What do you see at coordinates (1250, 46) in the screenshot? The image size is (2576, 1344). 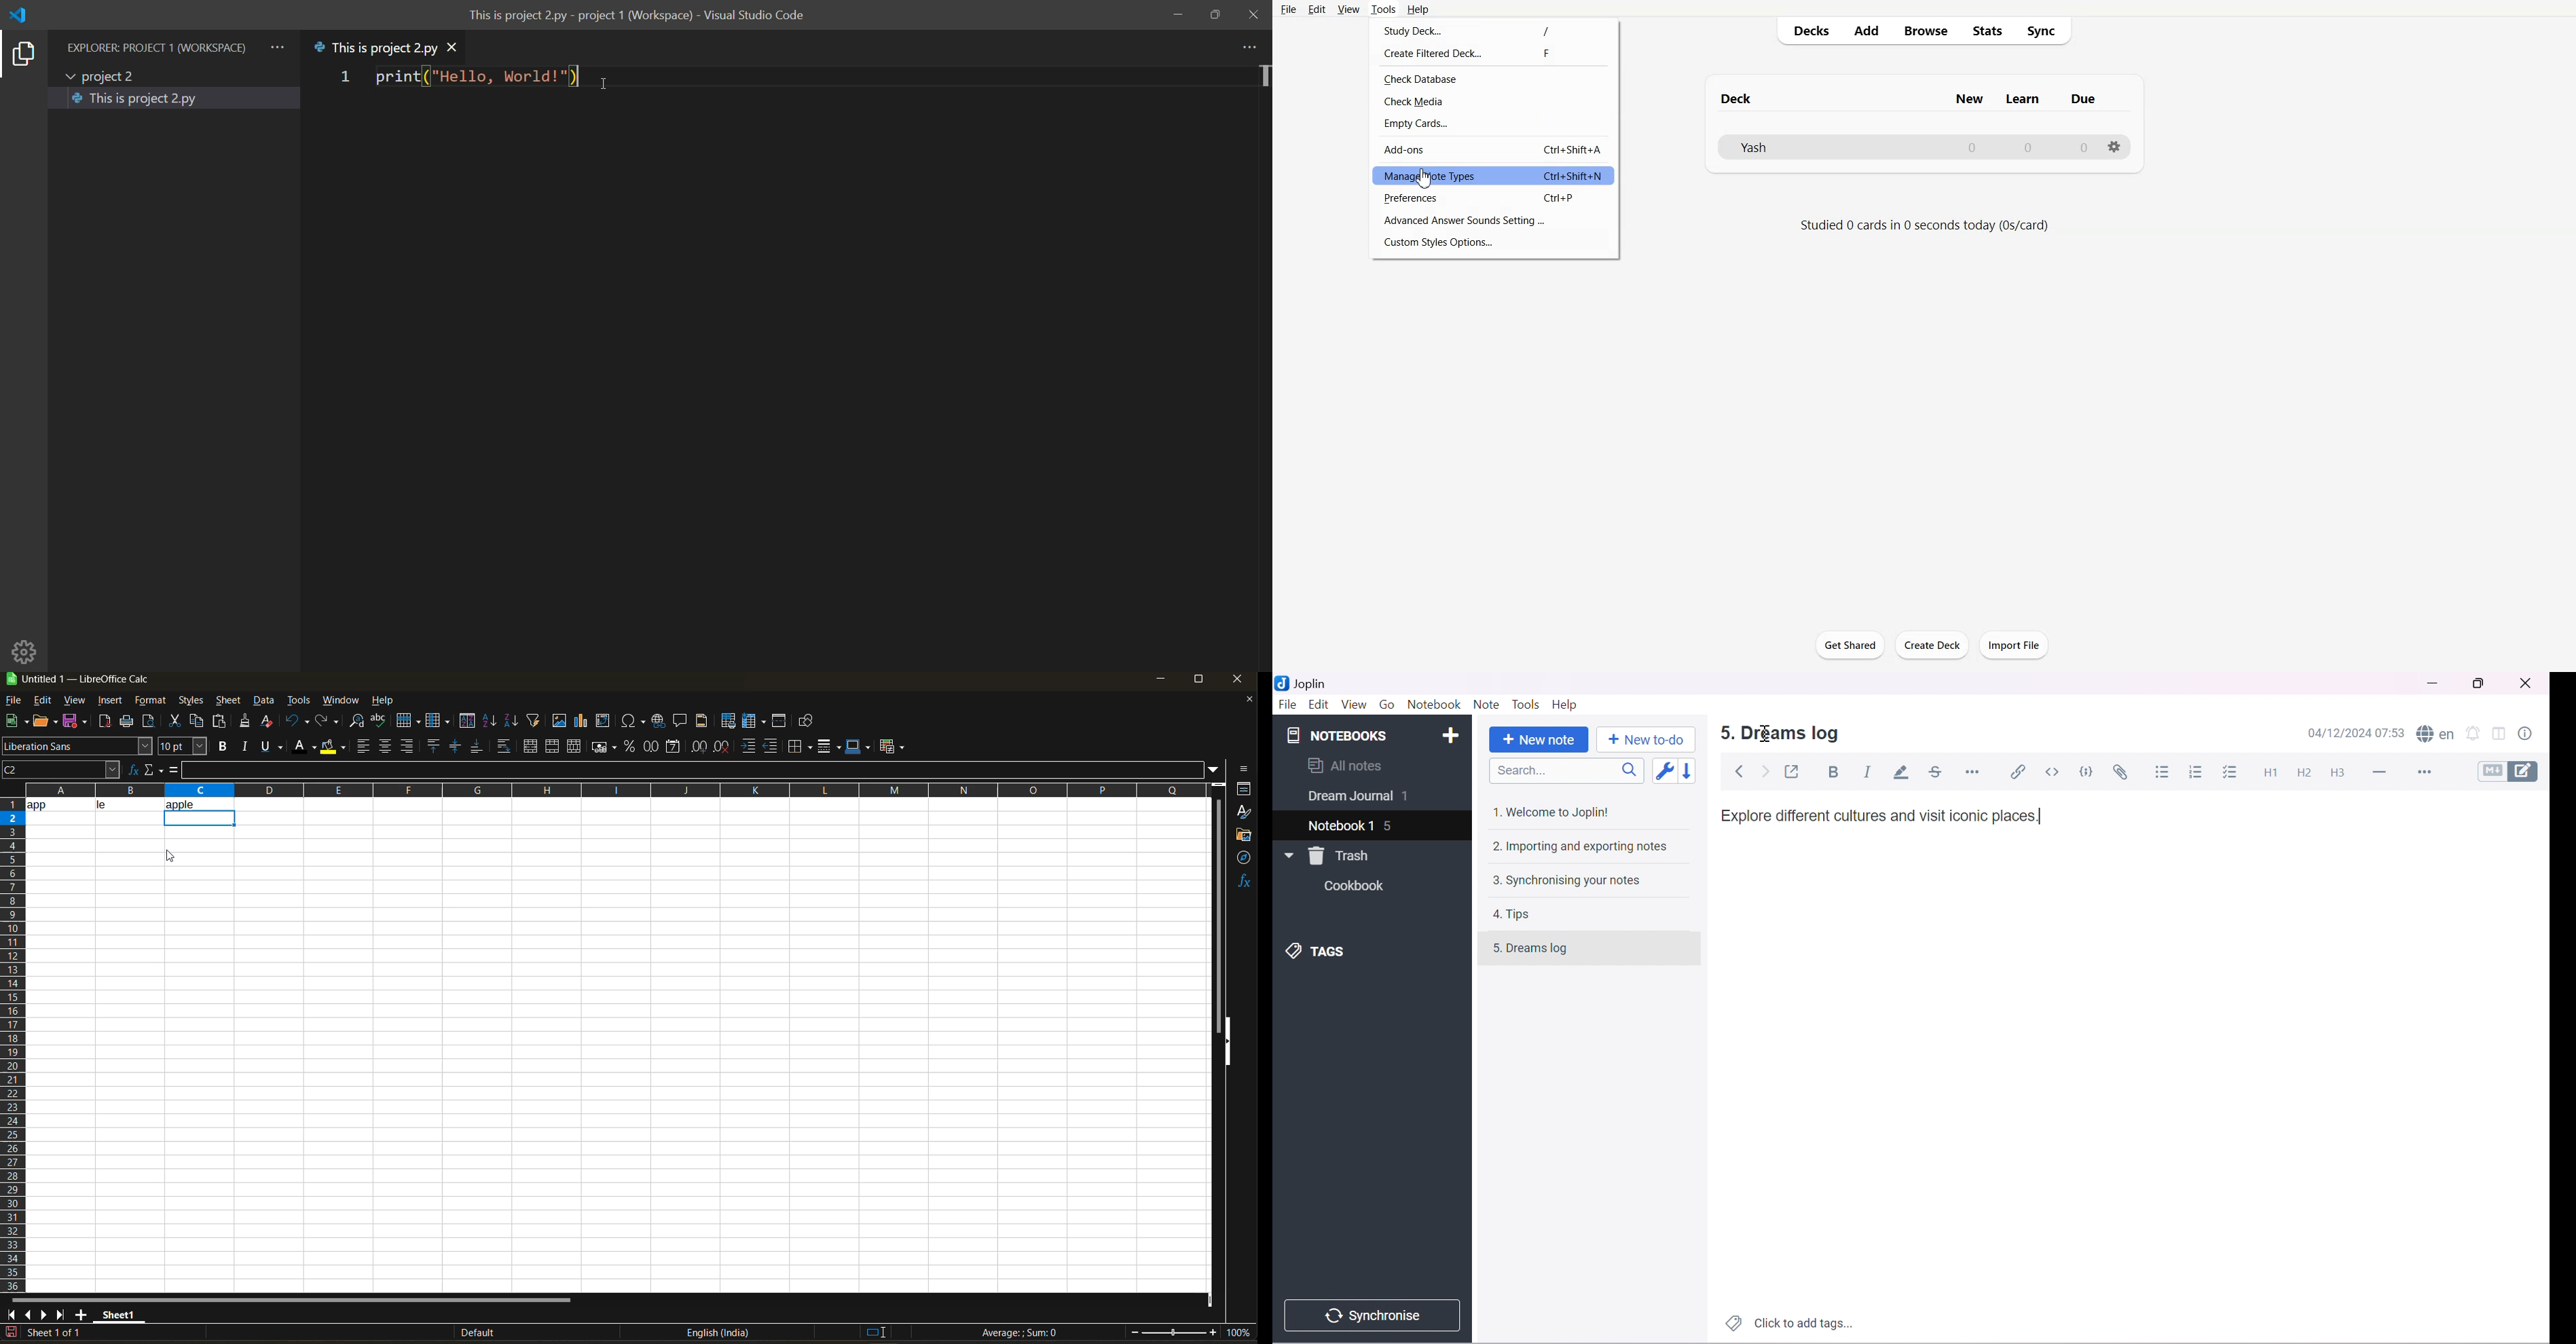 I see `more` at bounding box center [1250, 46].